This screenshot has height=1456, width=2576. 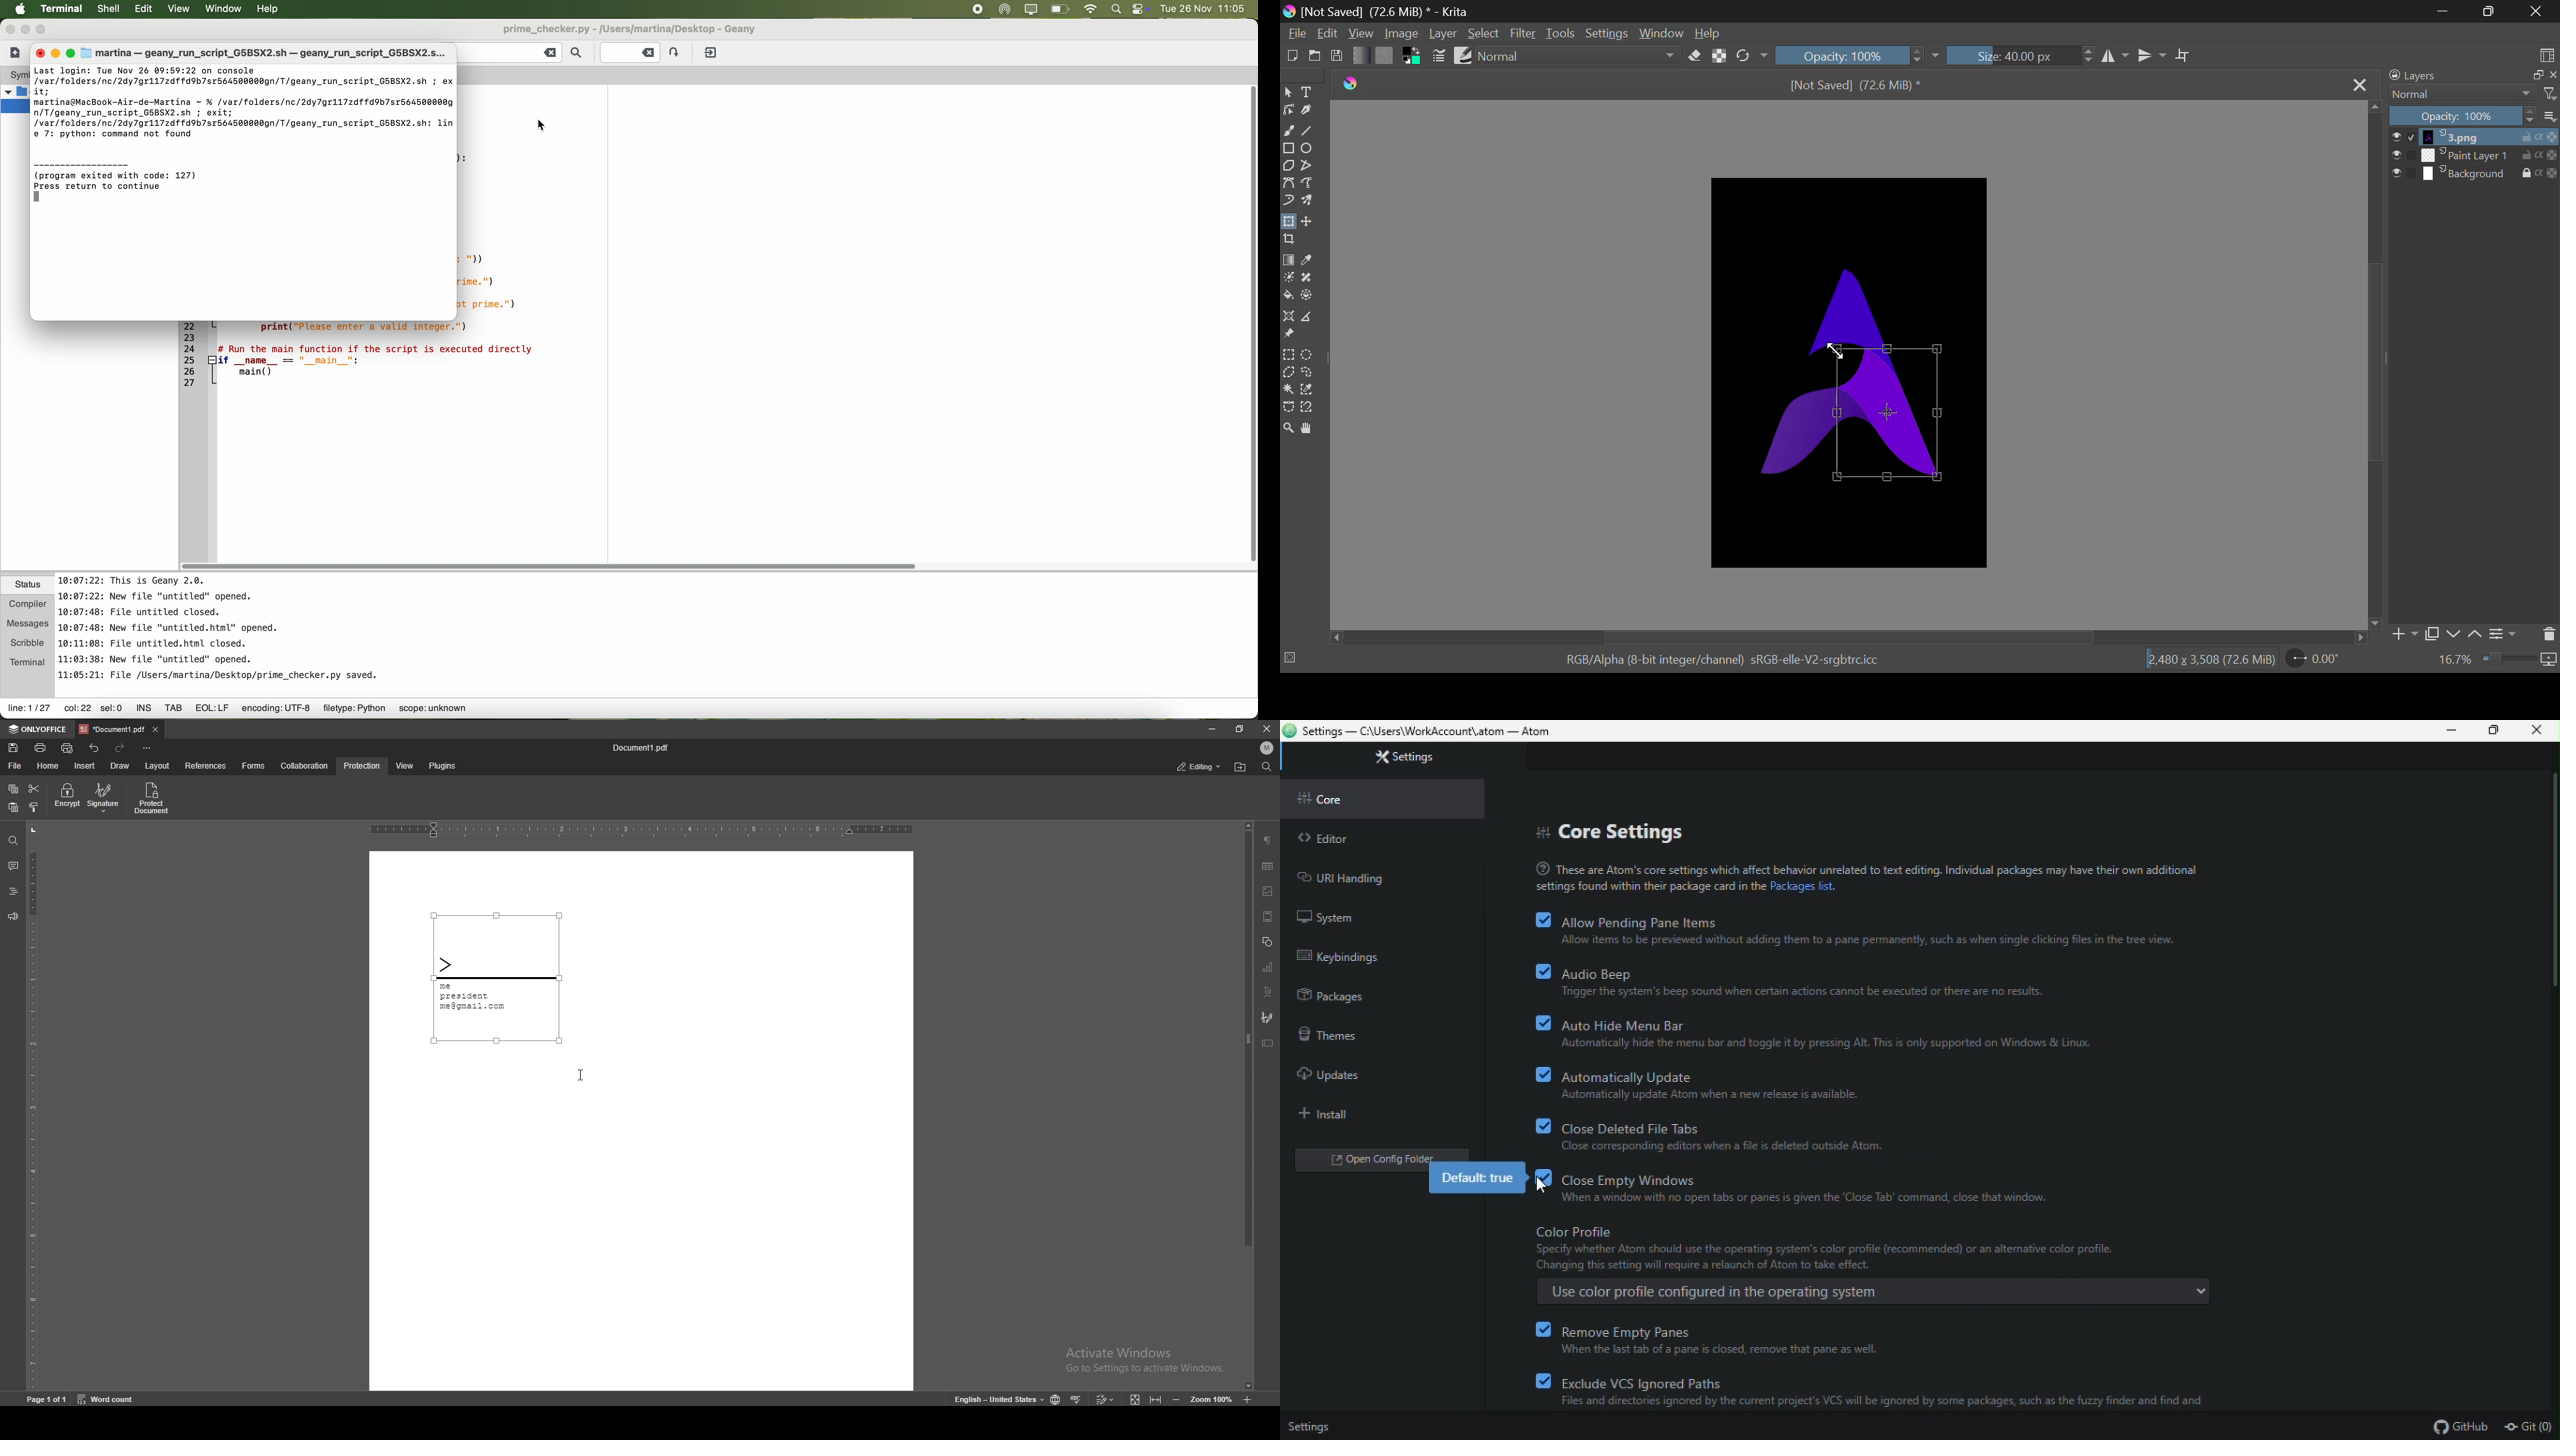 What do you see at coordinates (1309, 408) in the screenshot?
I see `Magnetic Curve Selection` at bounding box center [1309, 408].